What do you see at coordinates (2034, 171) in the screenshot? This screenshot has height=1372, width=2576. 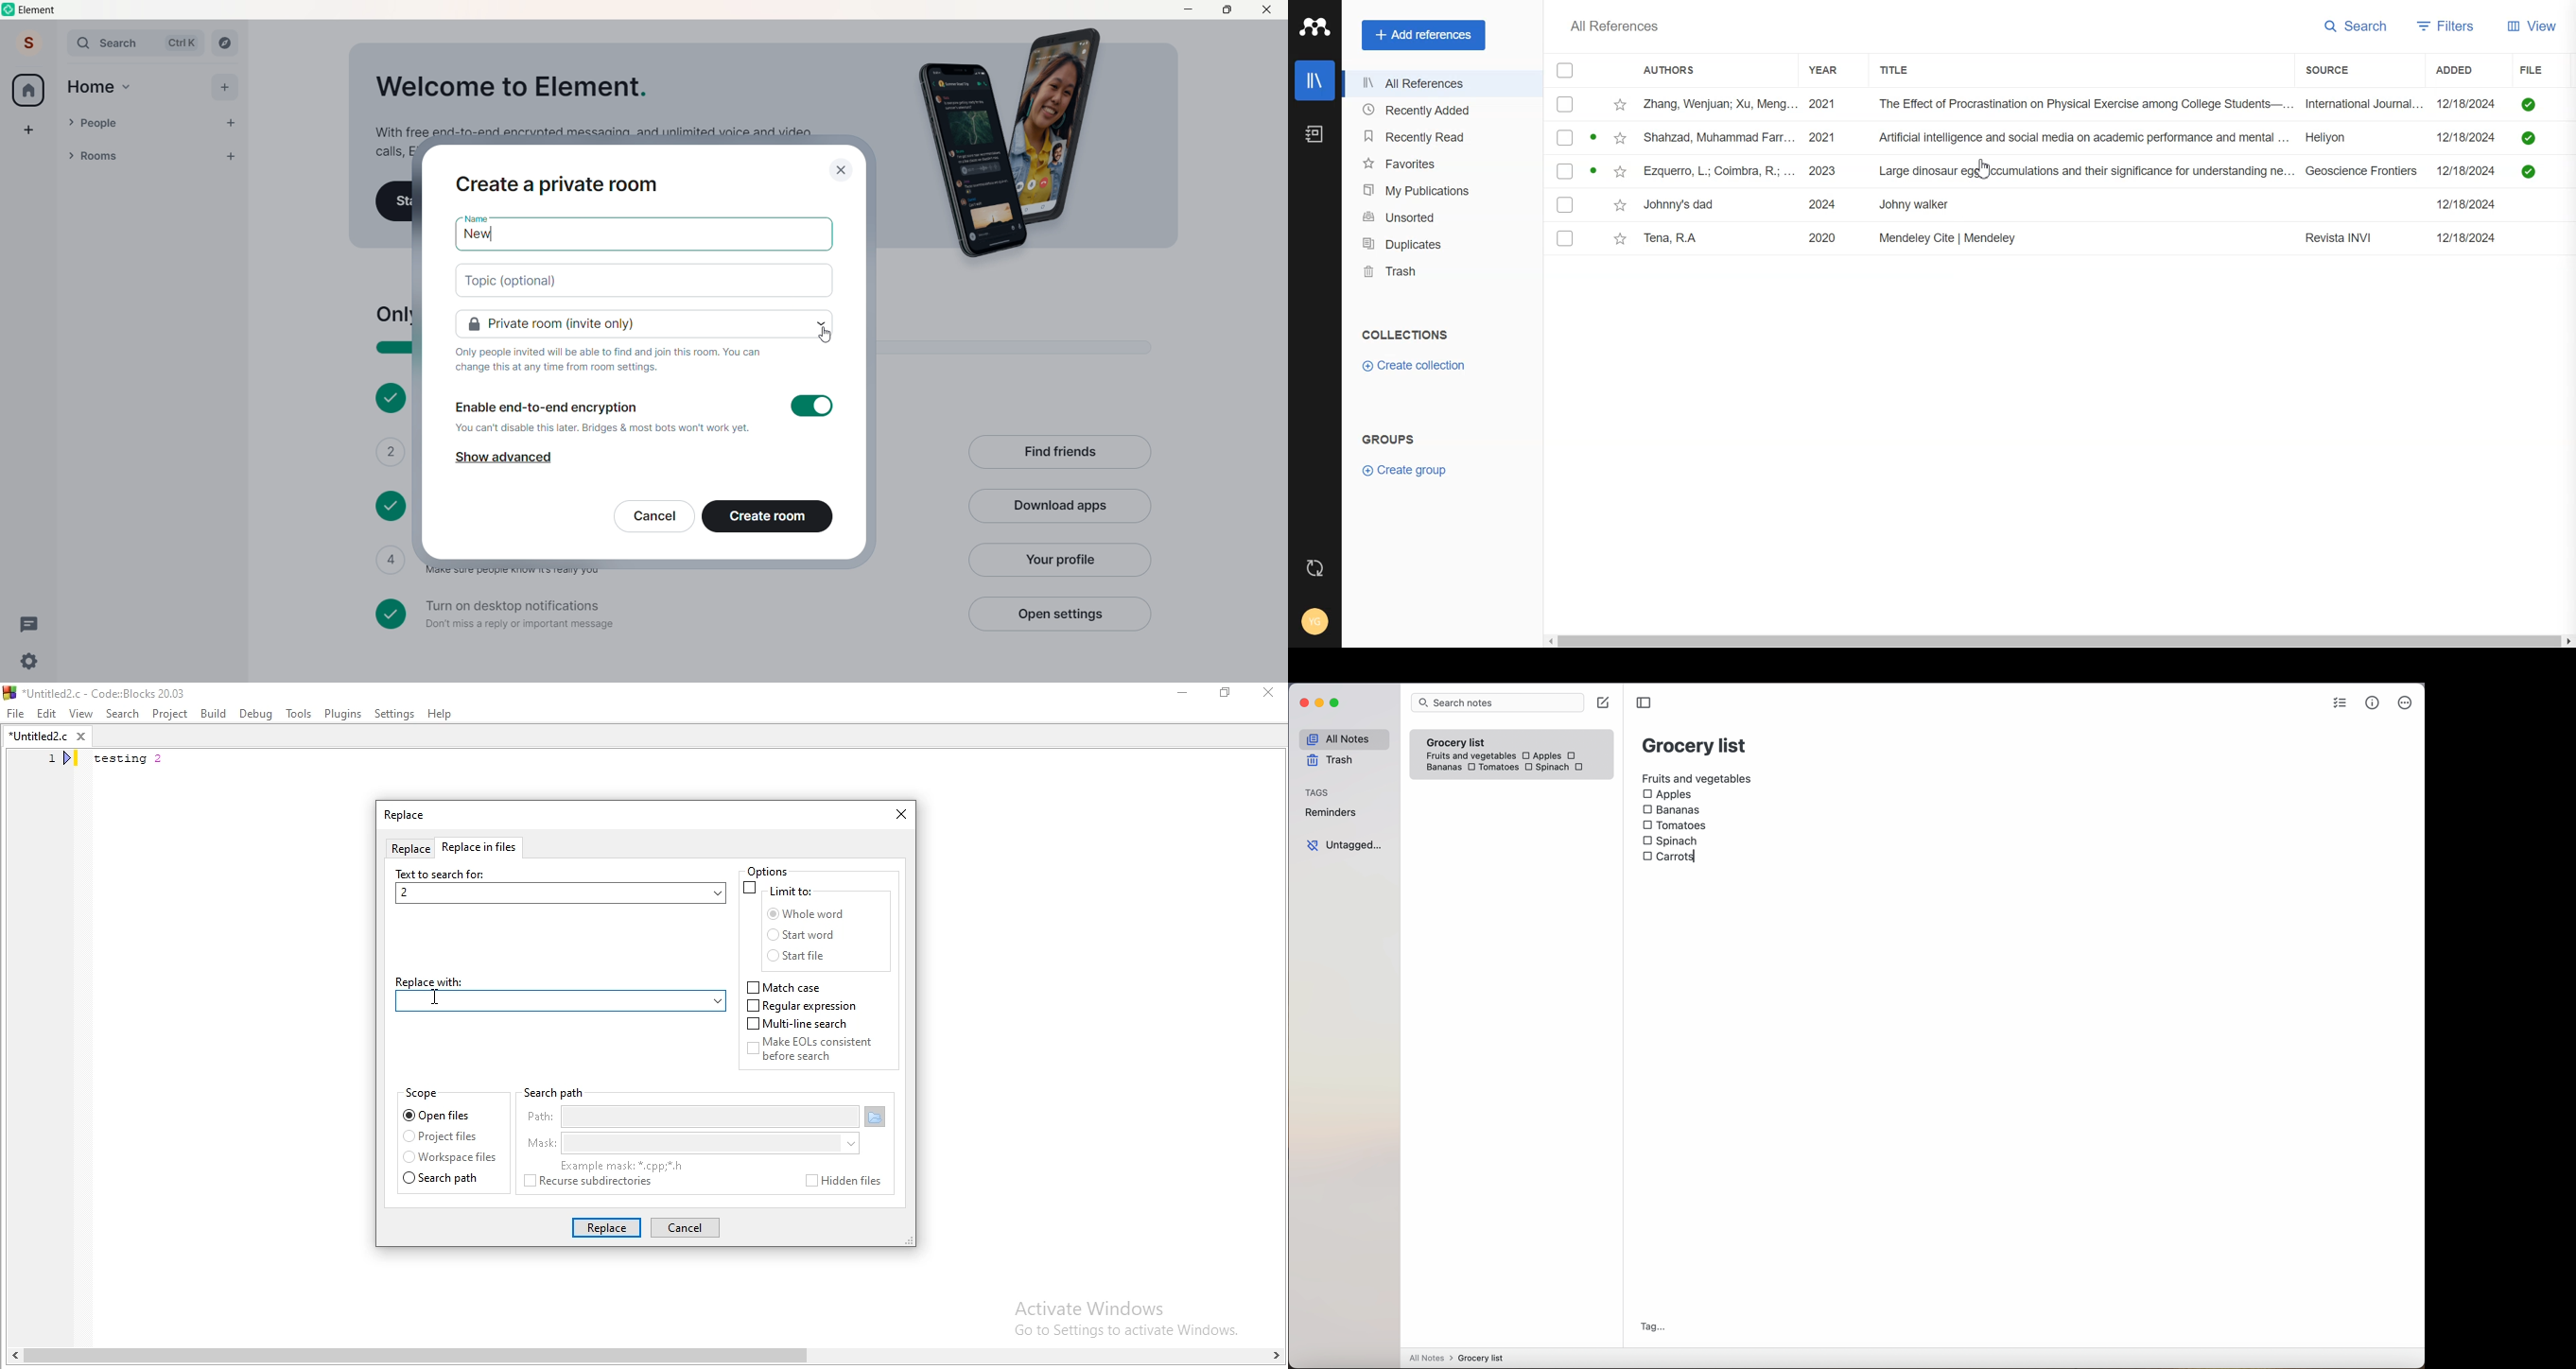 I see `File` at bounding box center [2034, 171].